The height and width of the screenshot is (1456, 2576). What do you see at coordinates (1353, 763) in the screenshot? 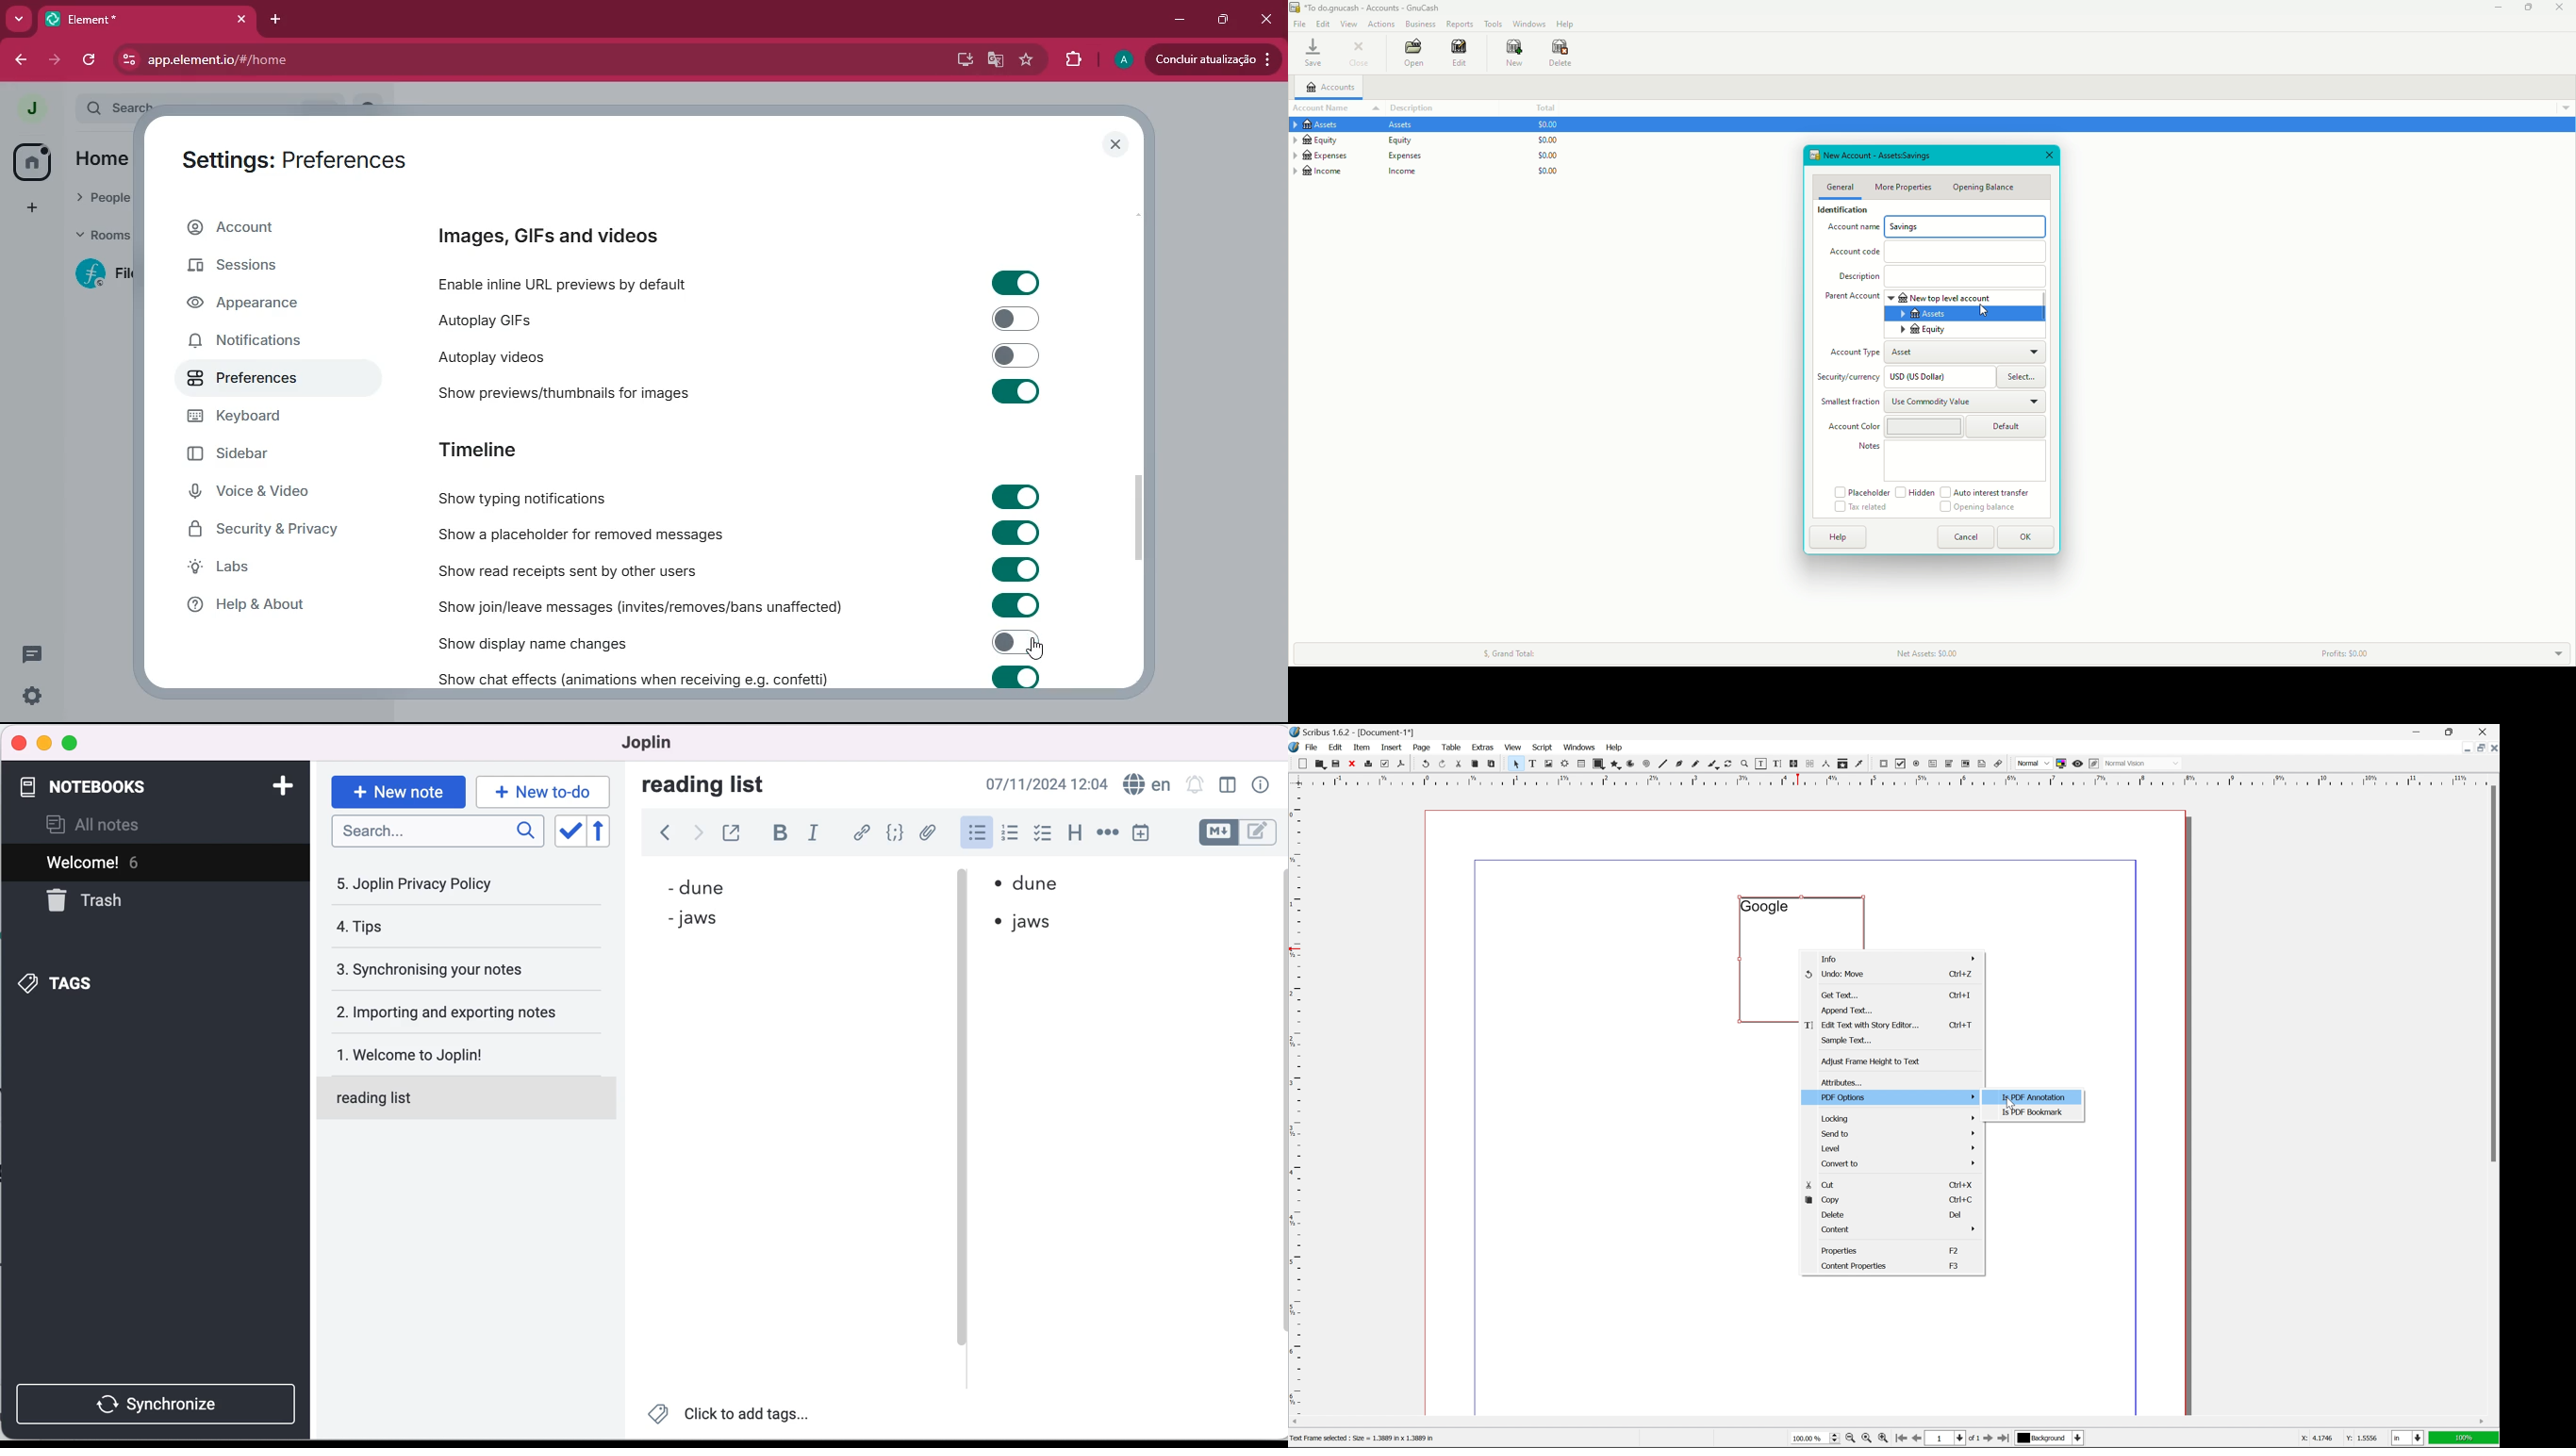
I see `close` at bounding box center [1353, 763].